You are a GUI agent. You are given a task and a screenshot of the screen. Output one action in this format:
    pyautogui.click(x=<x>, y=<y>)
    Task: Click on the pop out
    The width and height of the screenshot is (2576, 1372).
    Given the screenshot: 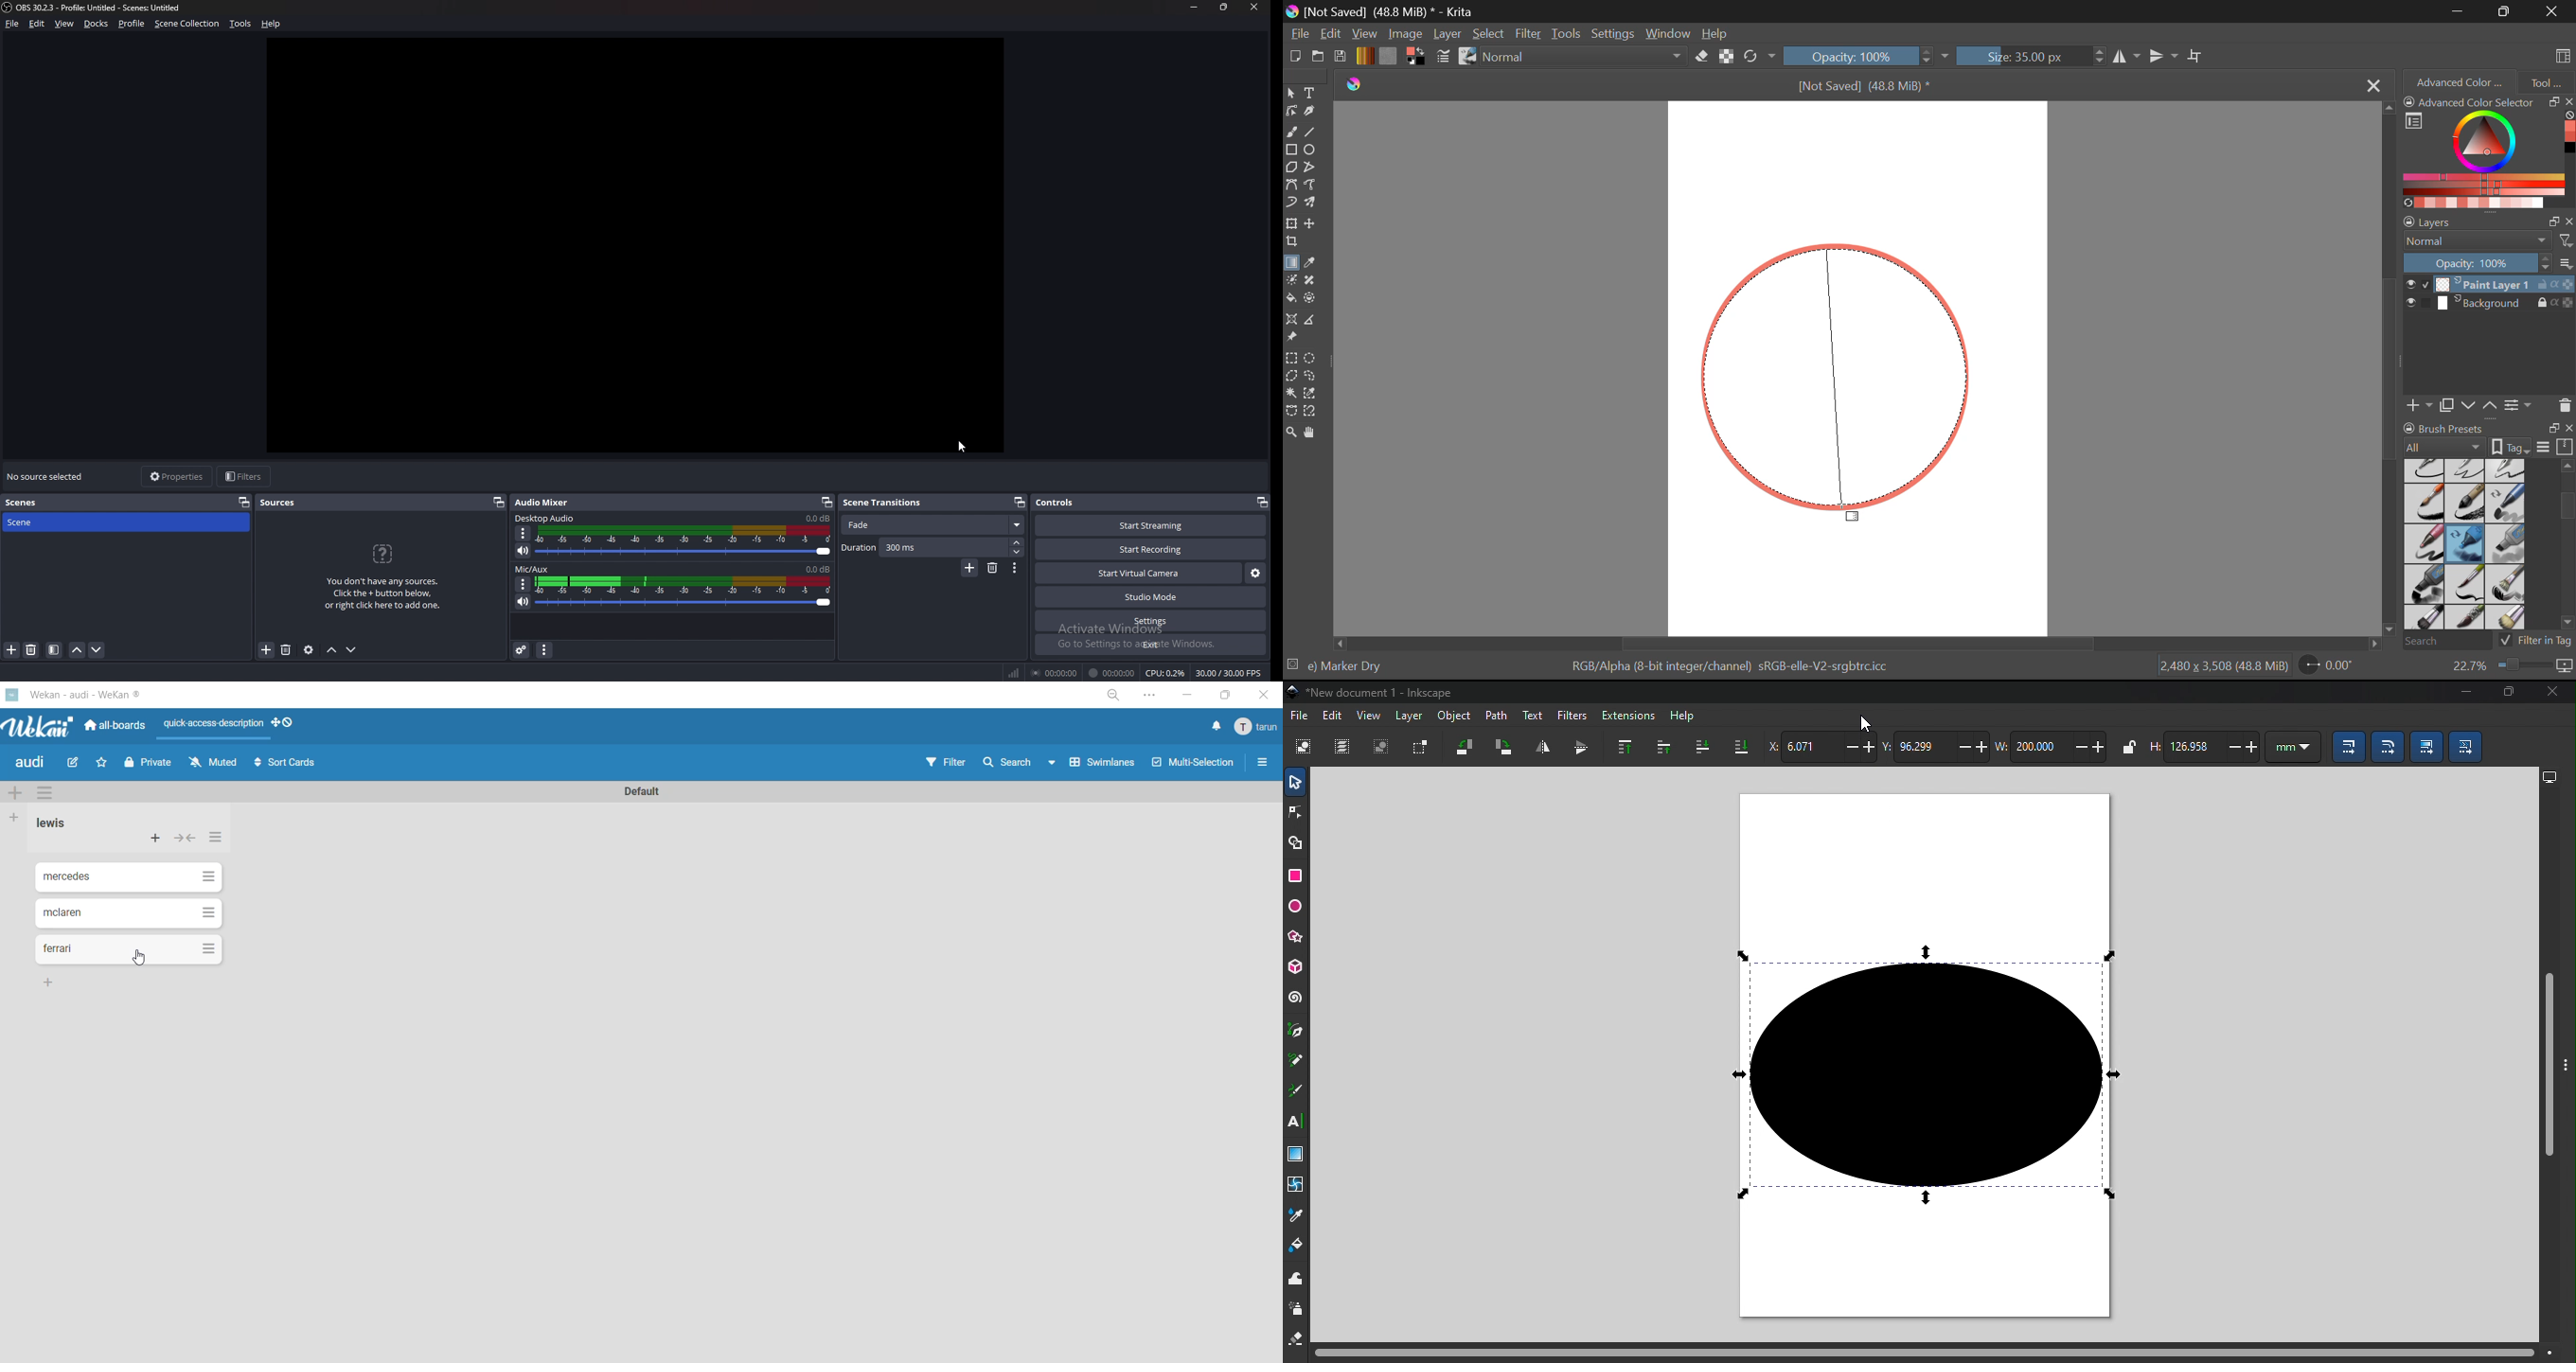 What is the action you would take?
    pyautogui.click(x=244, y=502)
    